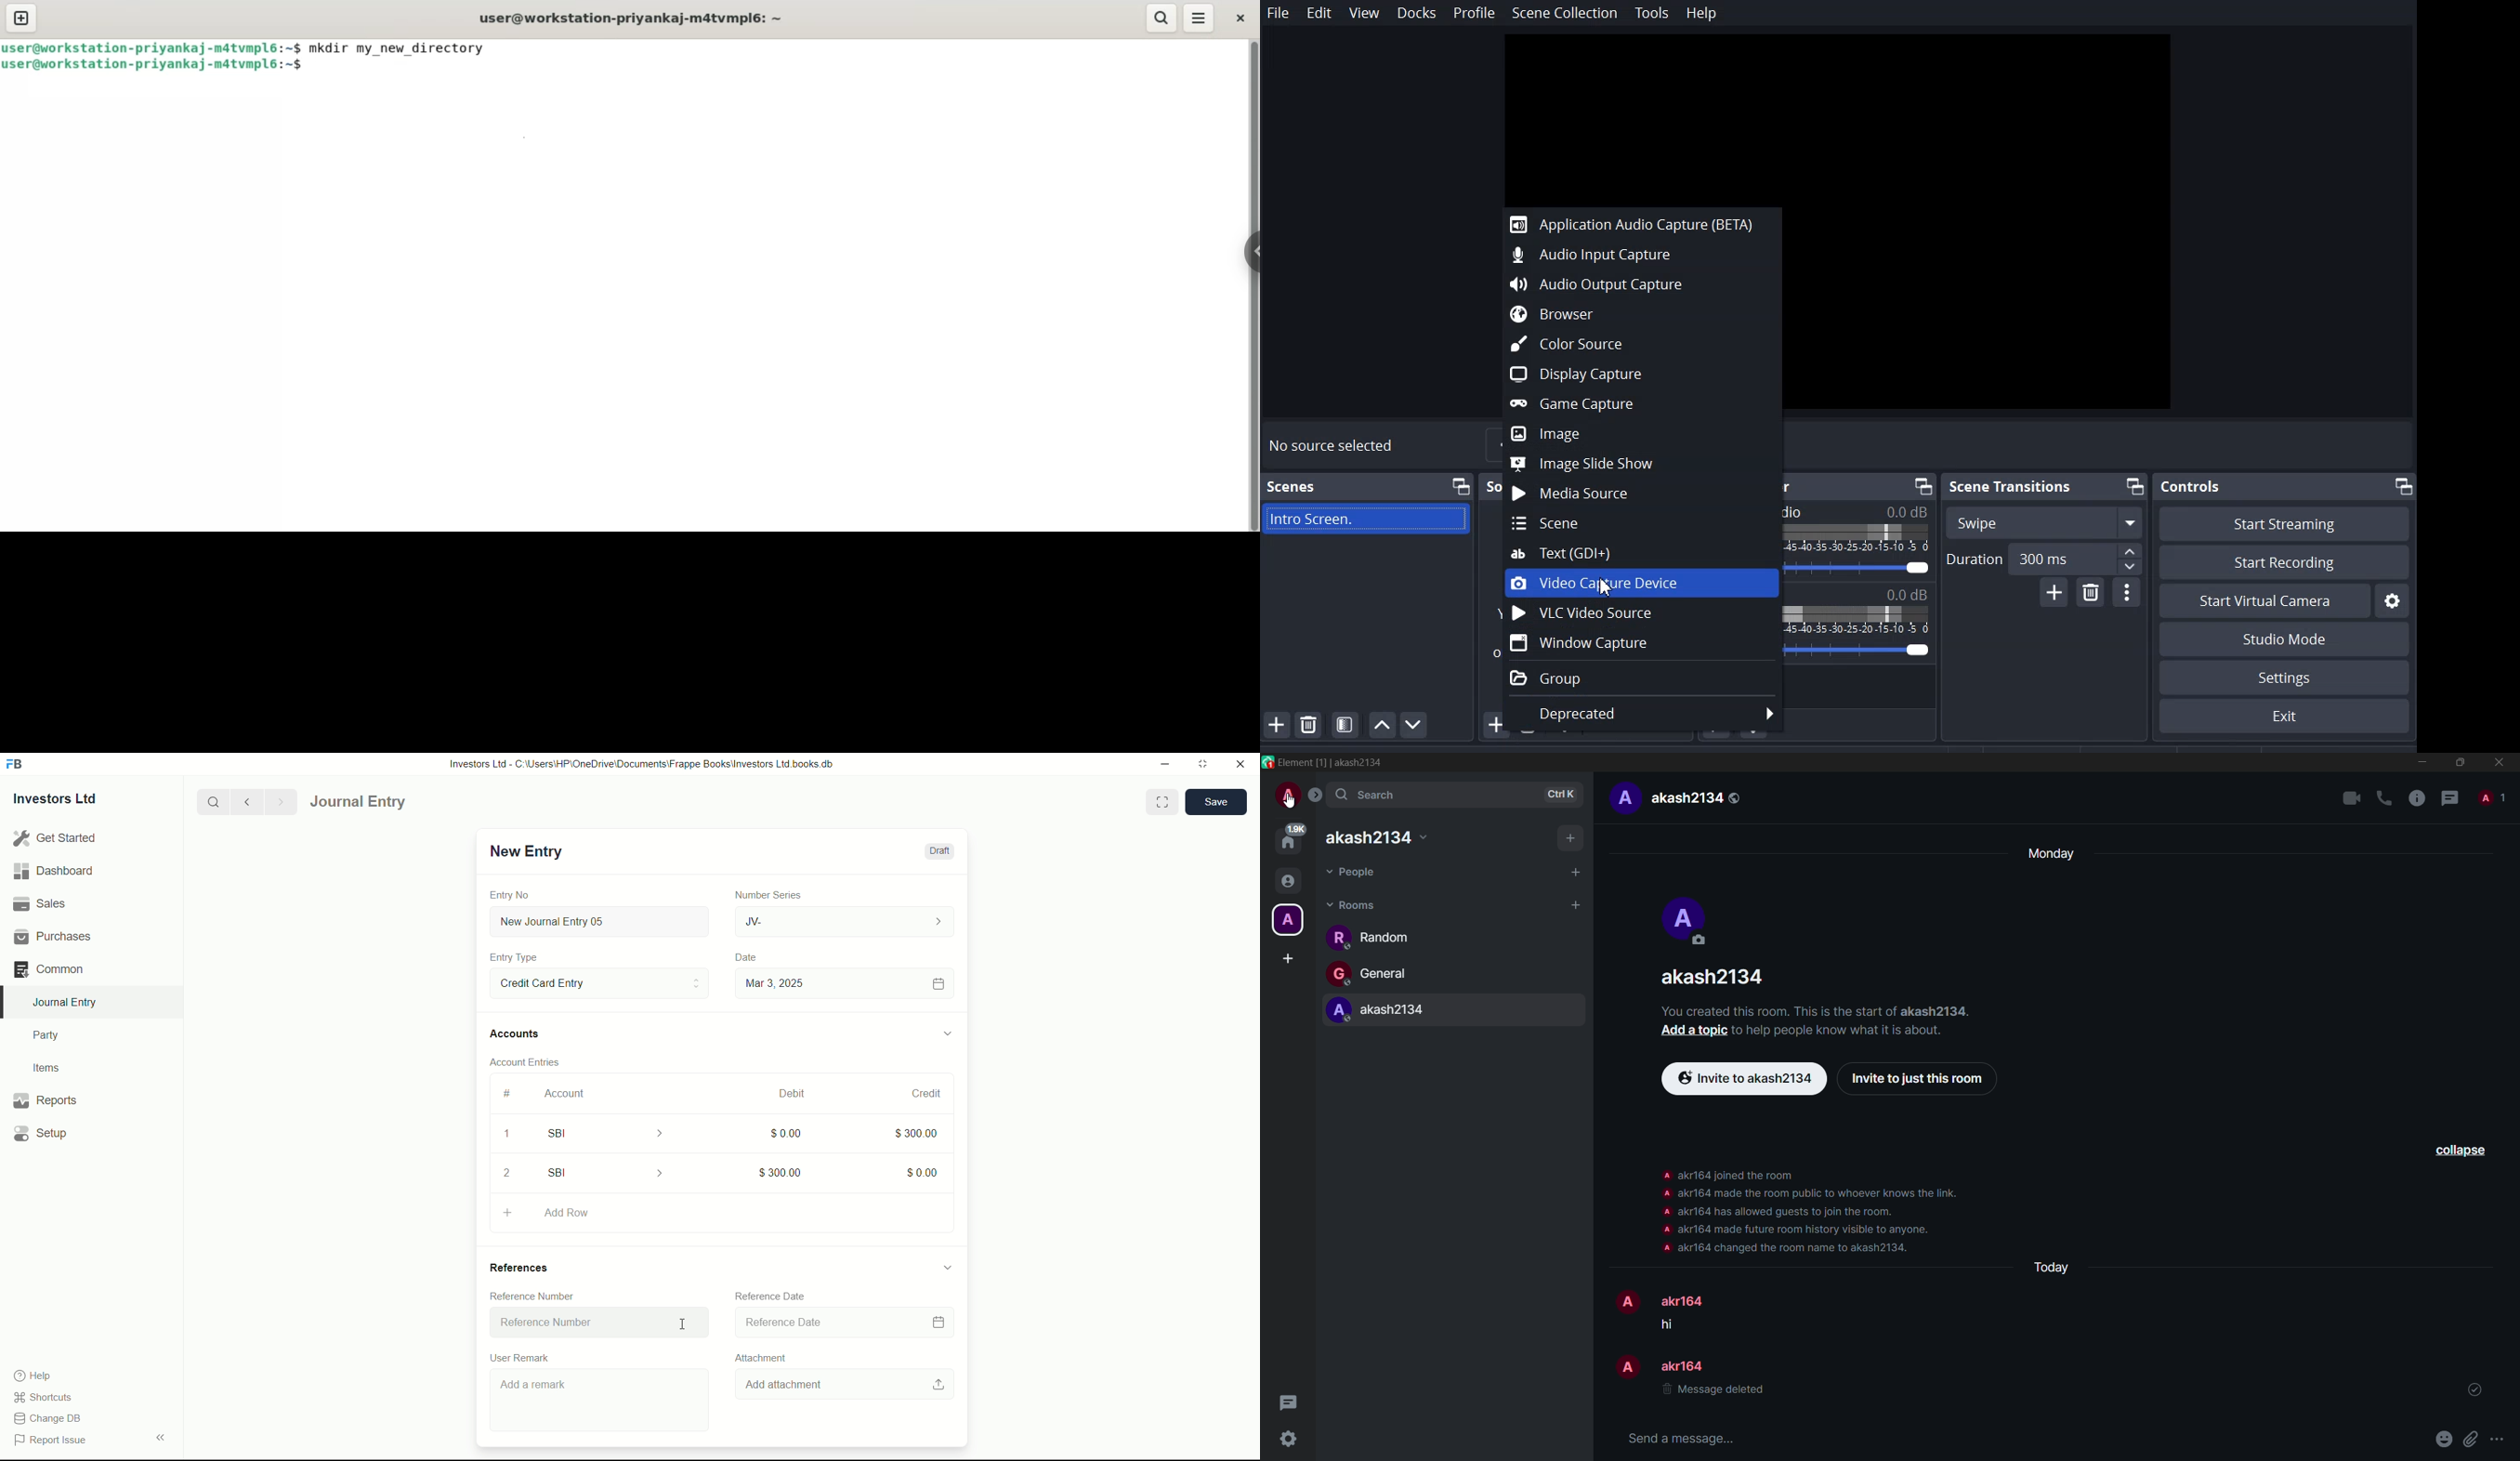  Describe the element at coordinates (946, 1032) in the screenshot. I see `expand/collapse` at that location.